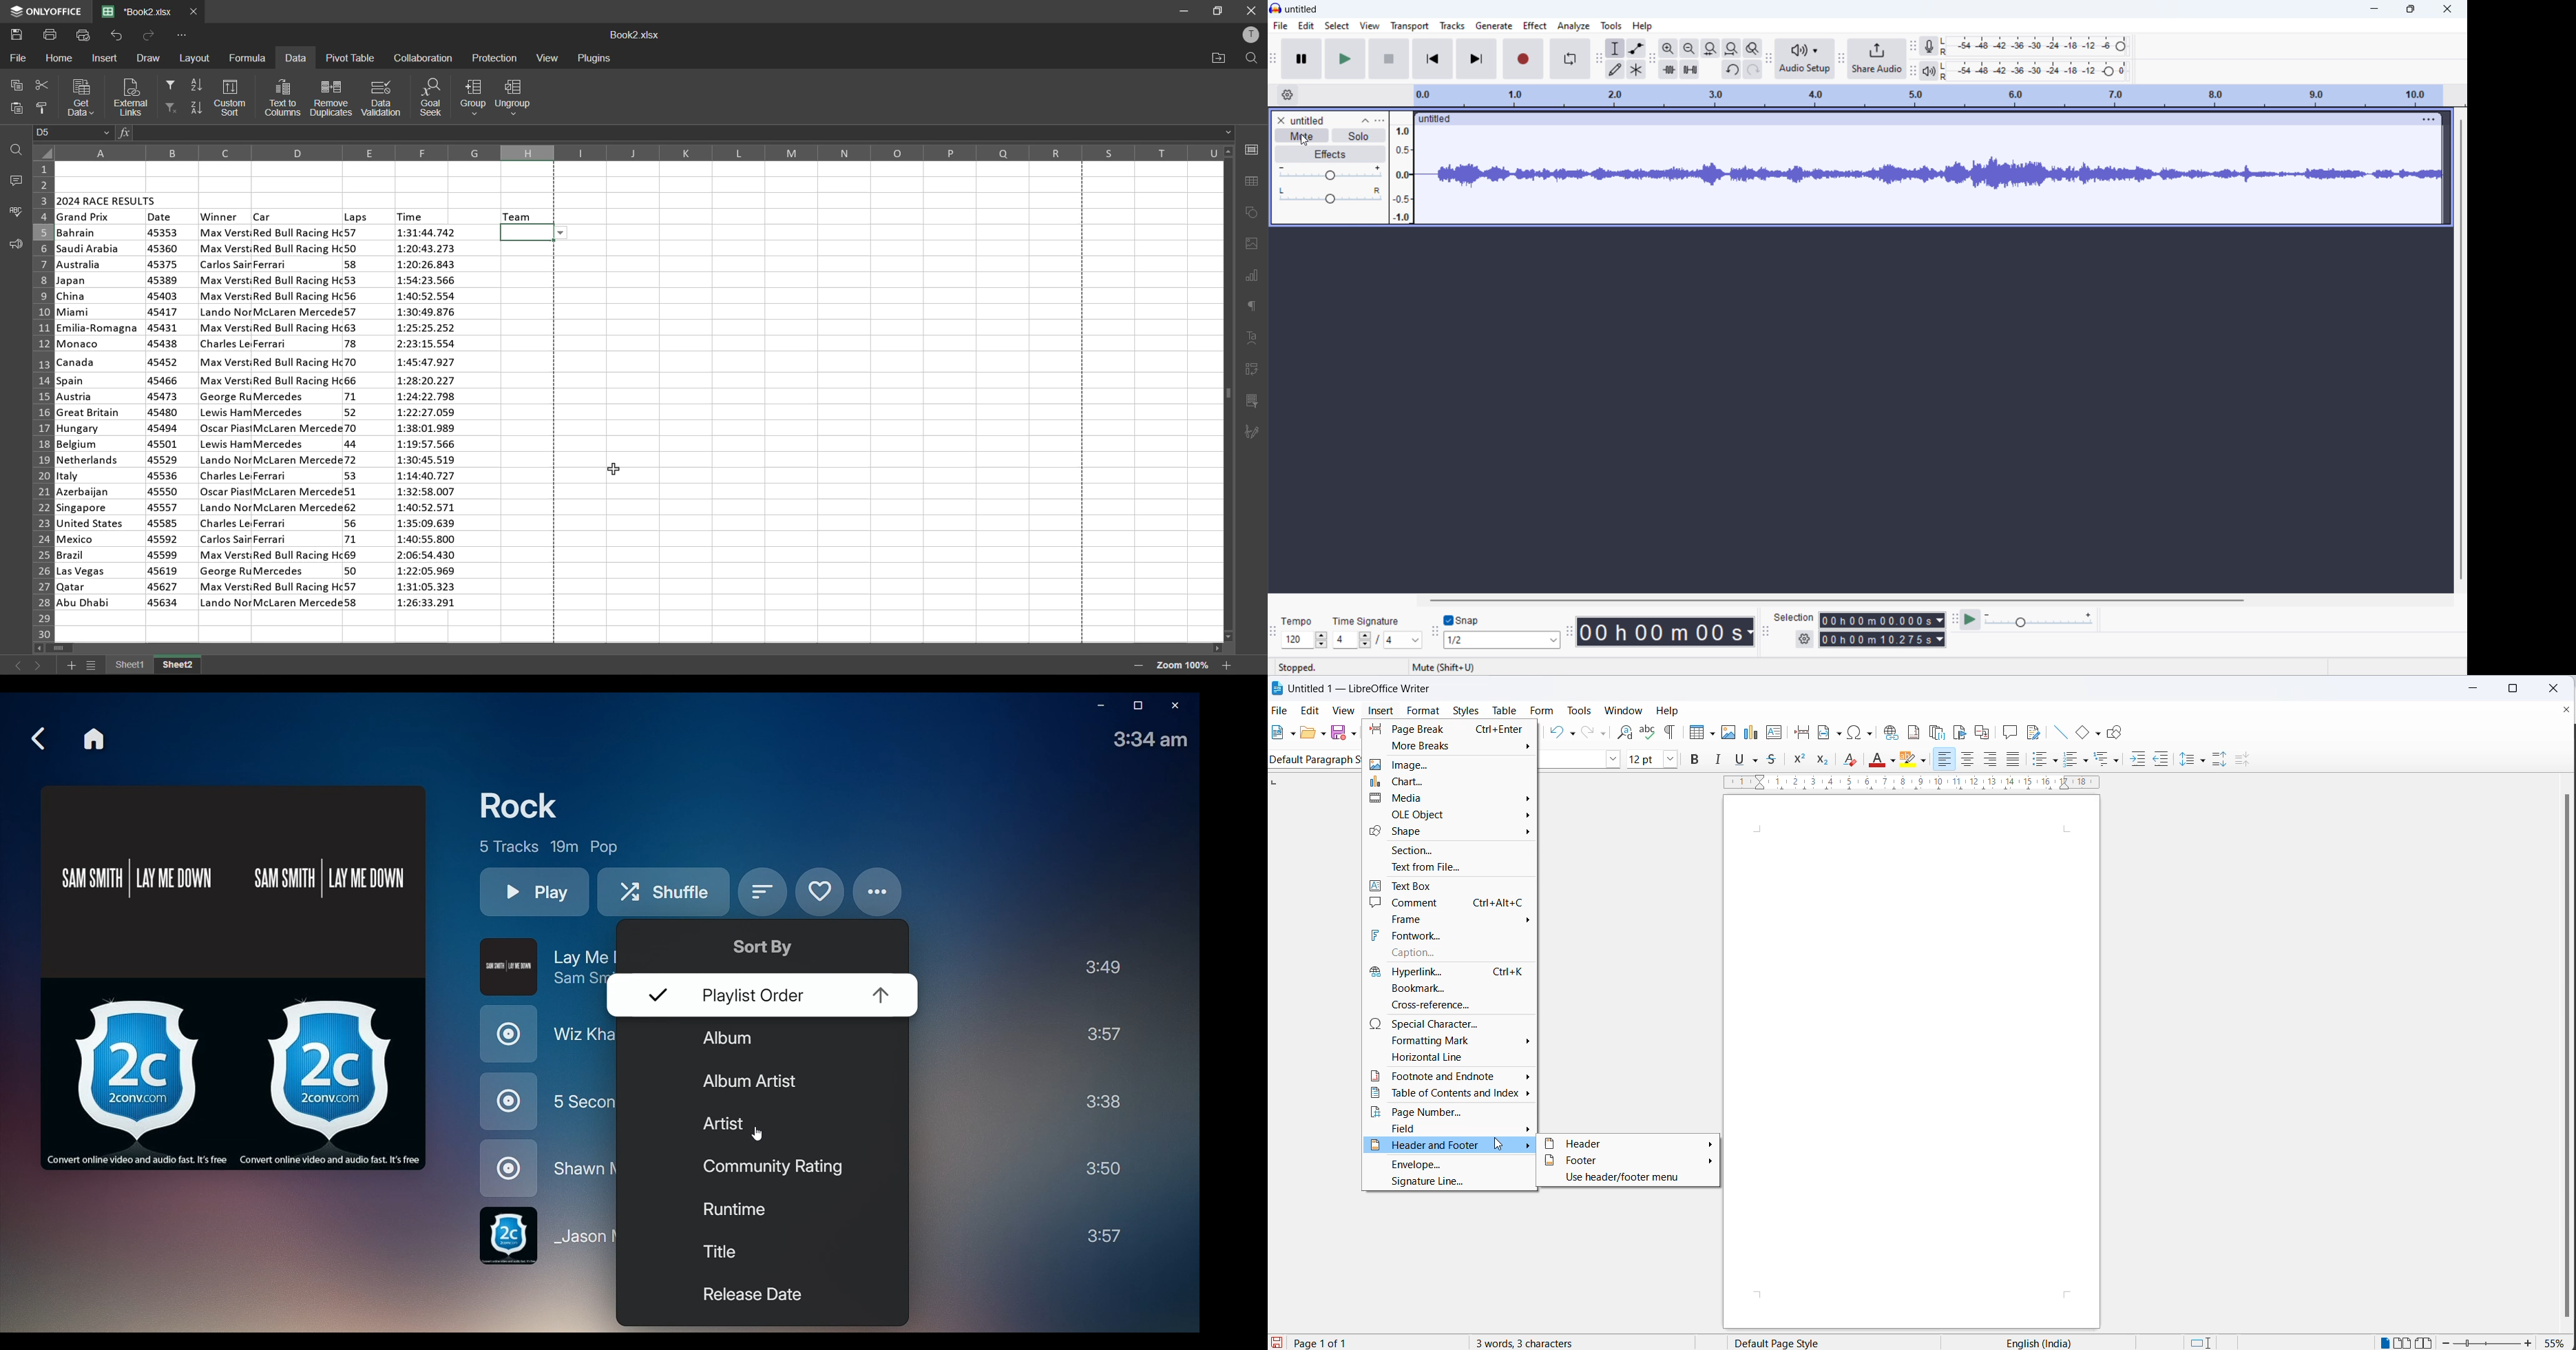 Image resolution: width=2576 pixels, height=1372 pixels. Describe the element at coordinates (685, 133) in the screenshot. I see `formula bar` at that location.